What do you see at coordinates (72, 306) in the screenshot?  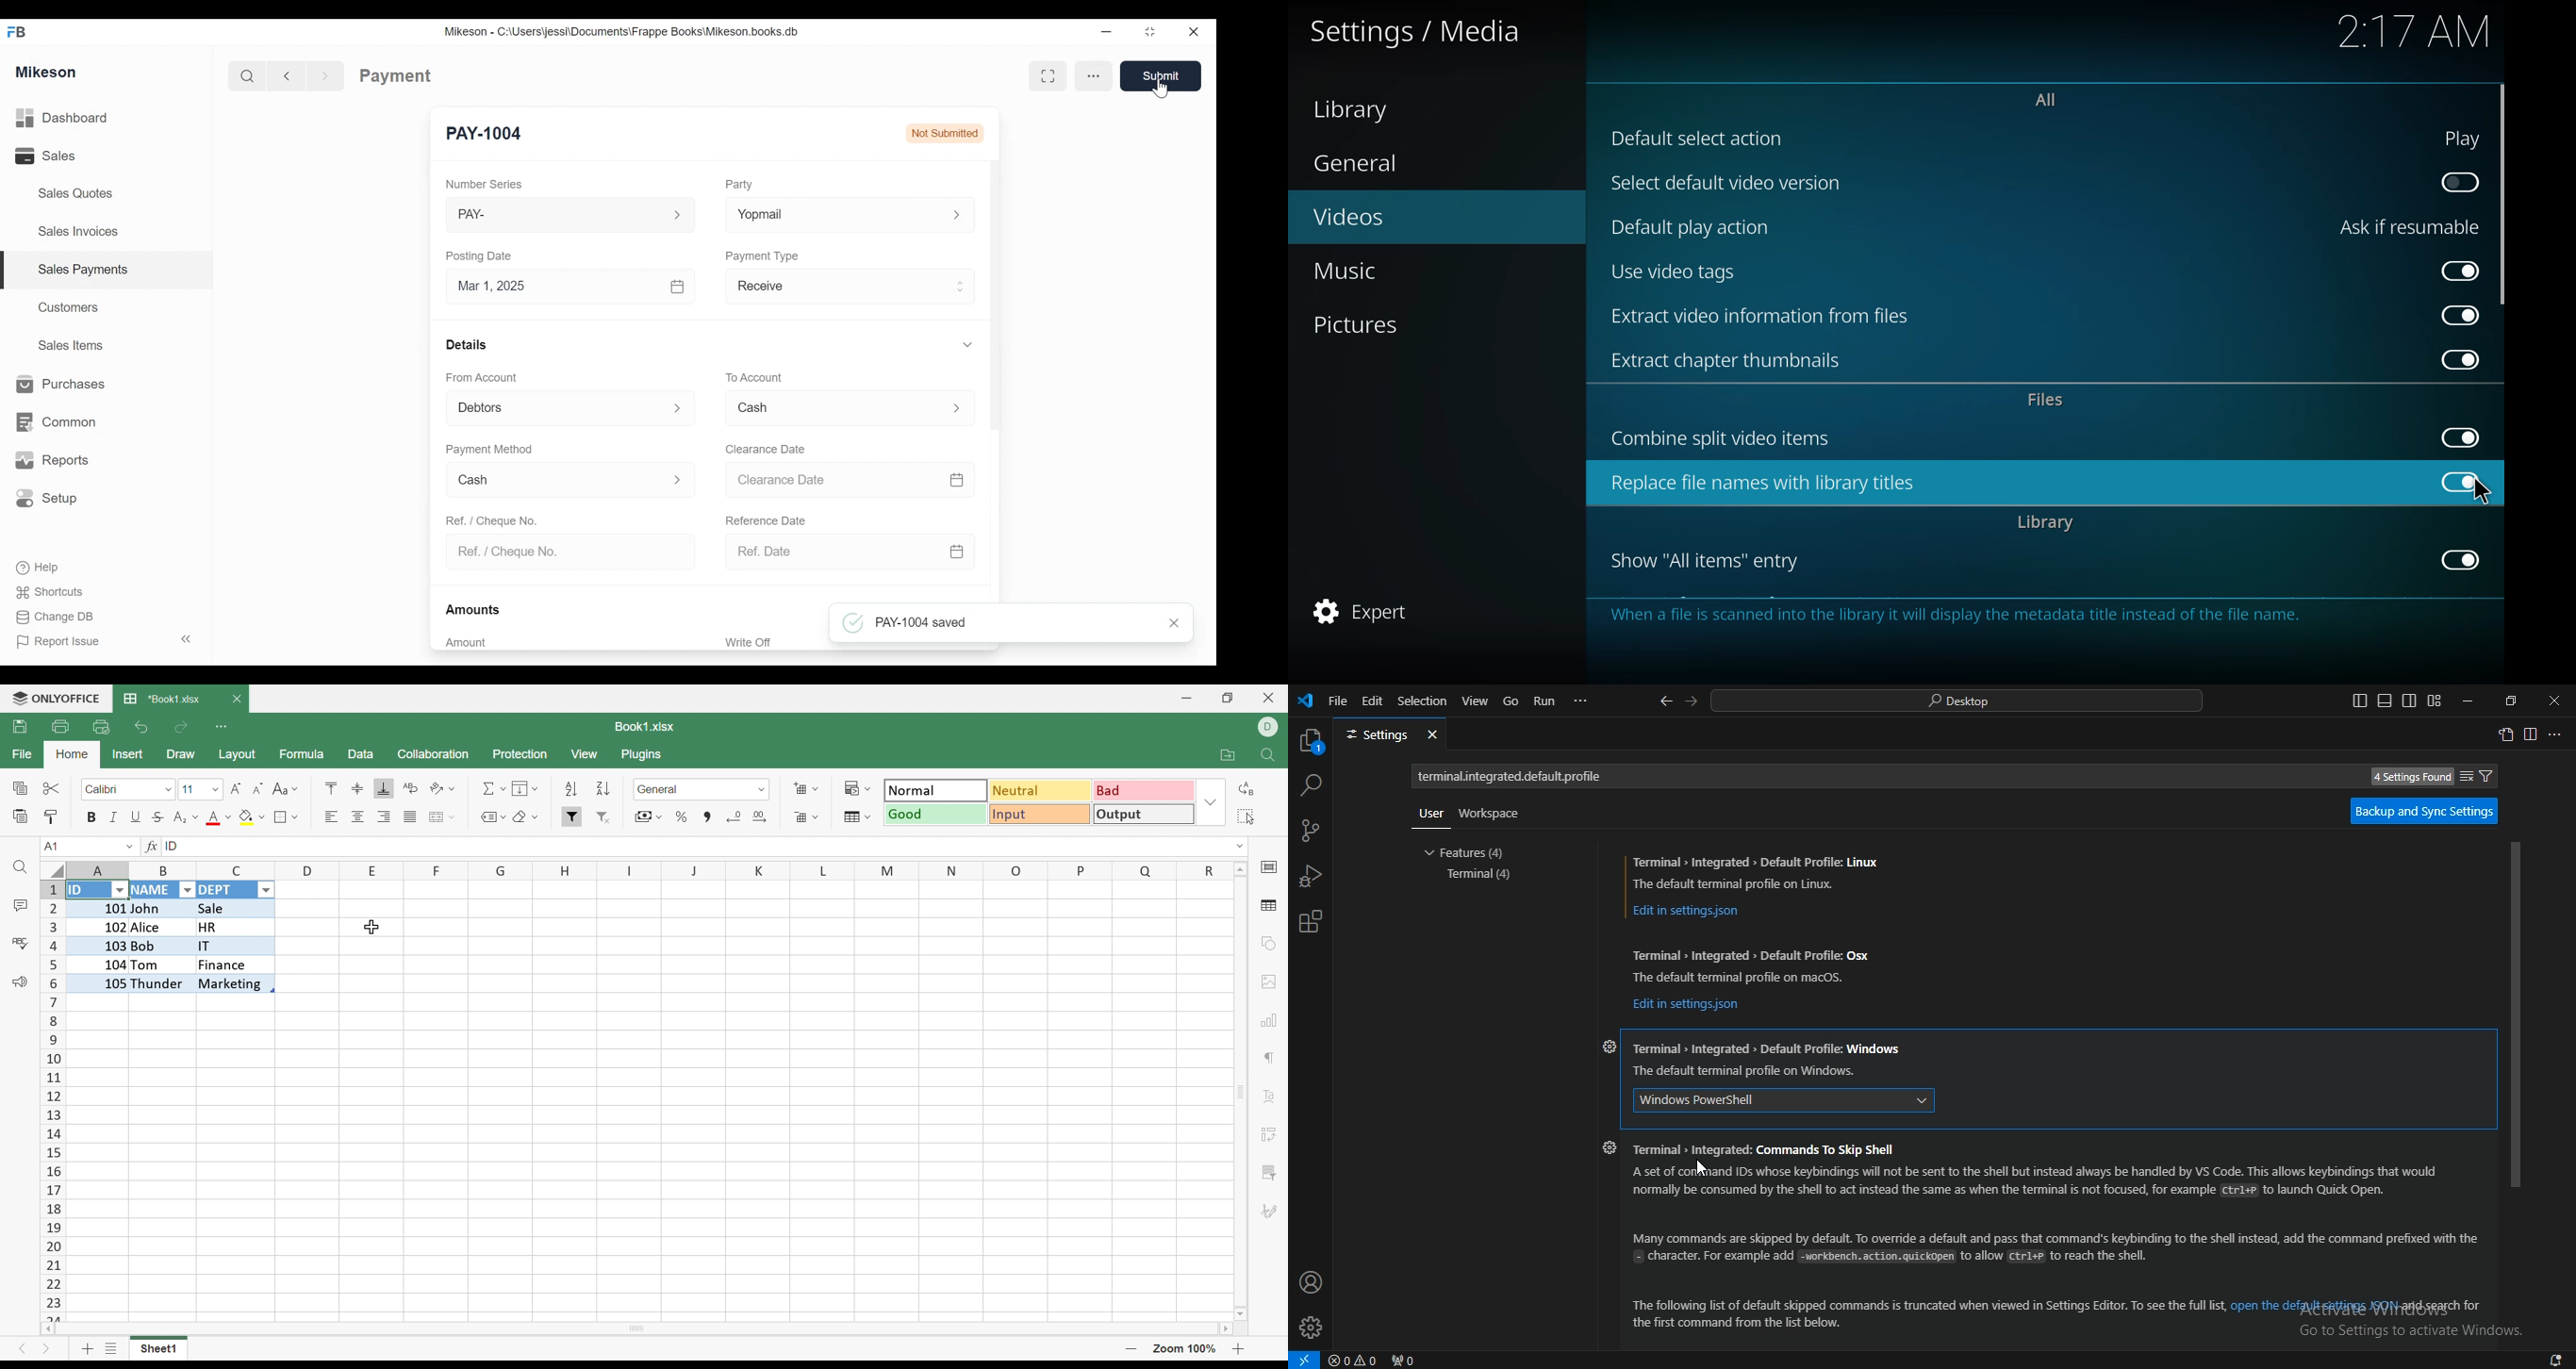 I see `Customers` at bounding box center [72, 306].